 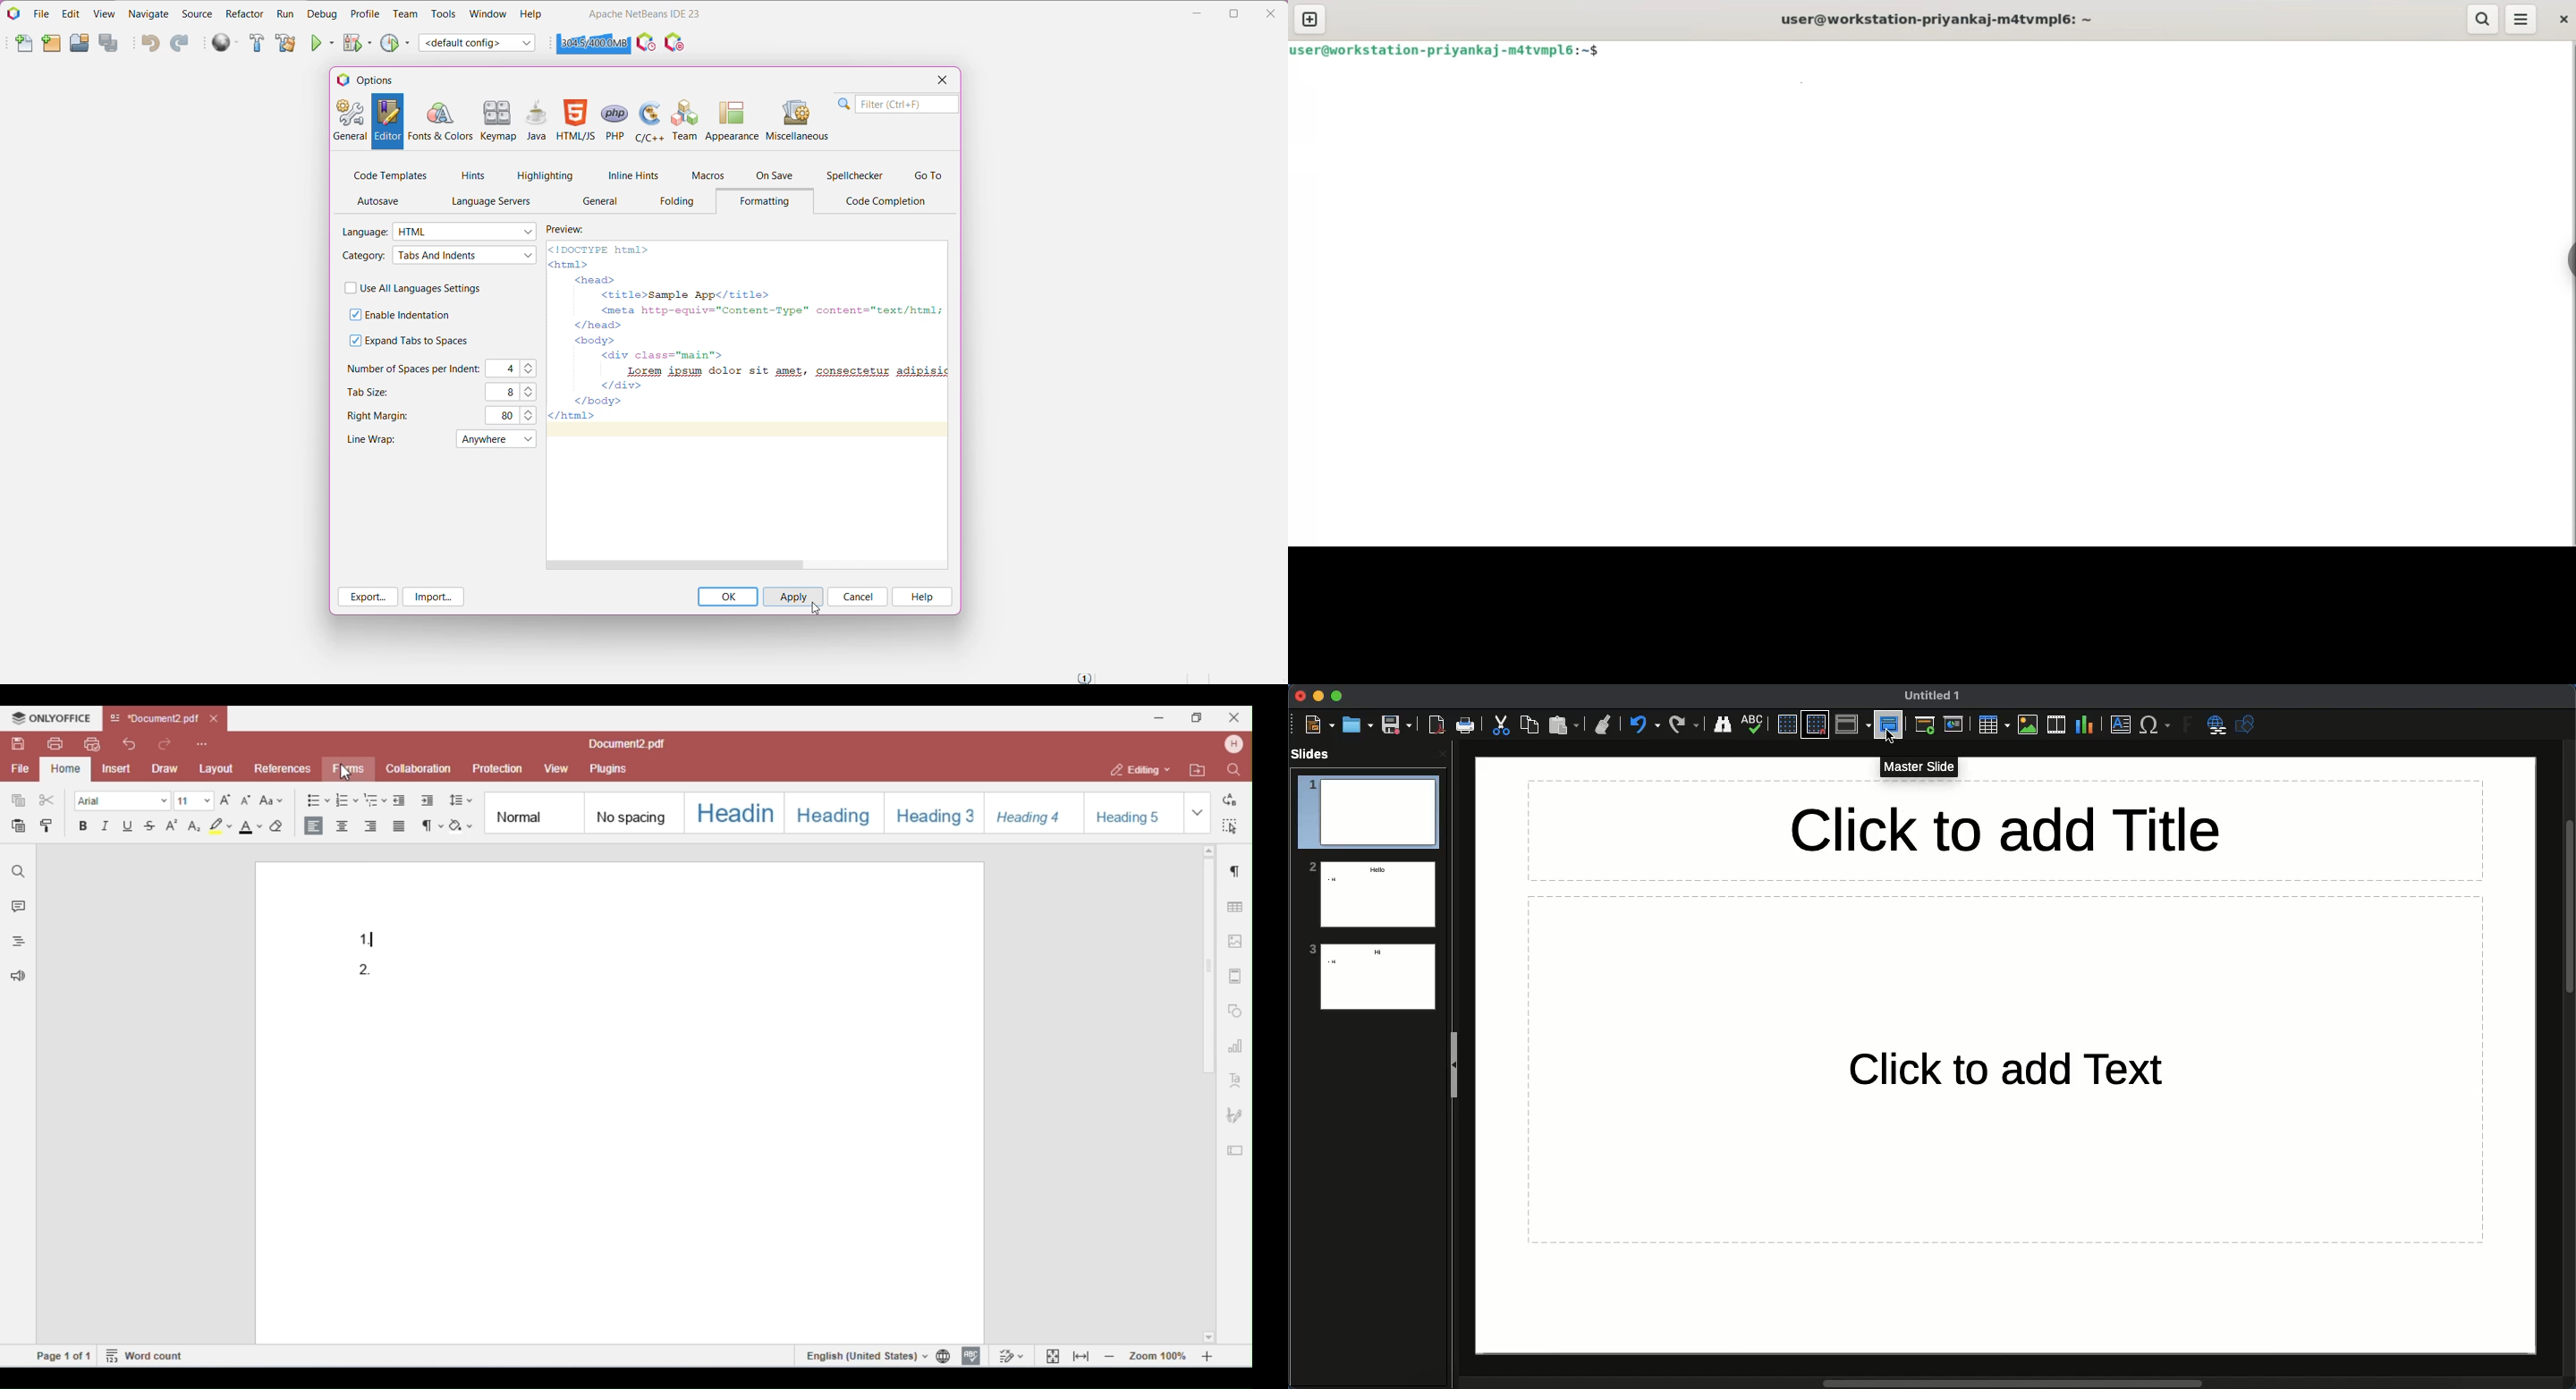 What do you see at coordinates (2157, 726) in the screenshot?
I see `Characters` at bounding box center [2157, 726].